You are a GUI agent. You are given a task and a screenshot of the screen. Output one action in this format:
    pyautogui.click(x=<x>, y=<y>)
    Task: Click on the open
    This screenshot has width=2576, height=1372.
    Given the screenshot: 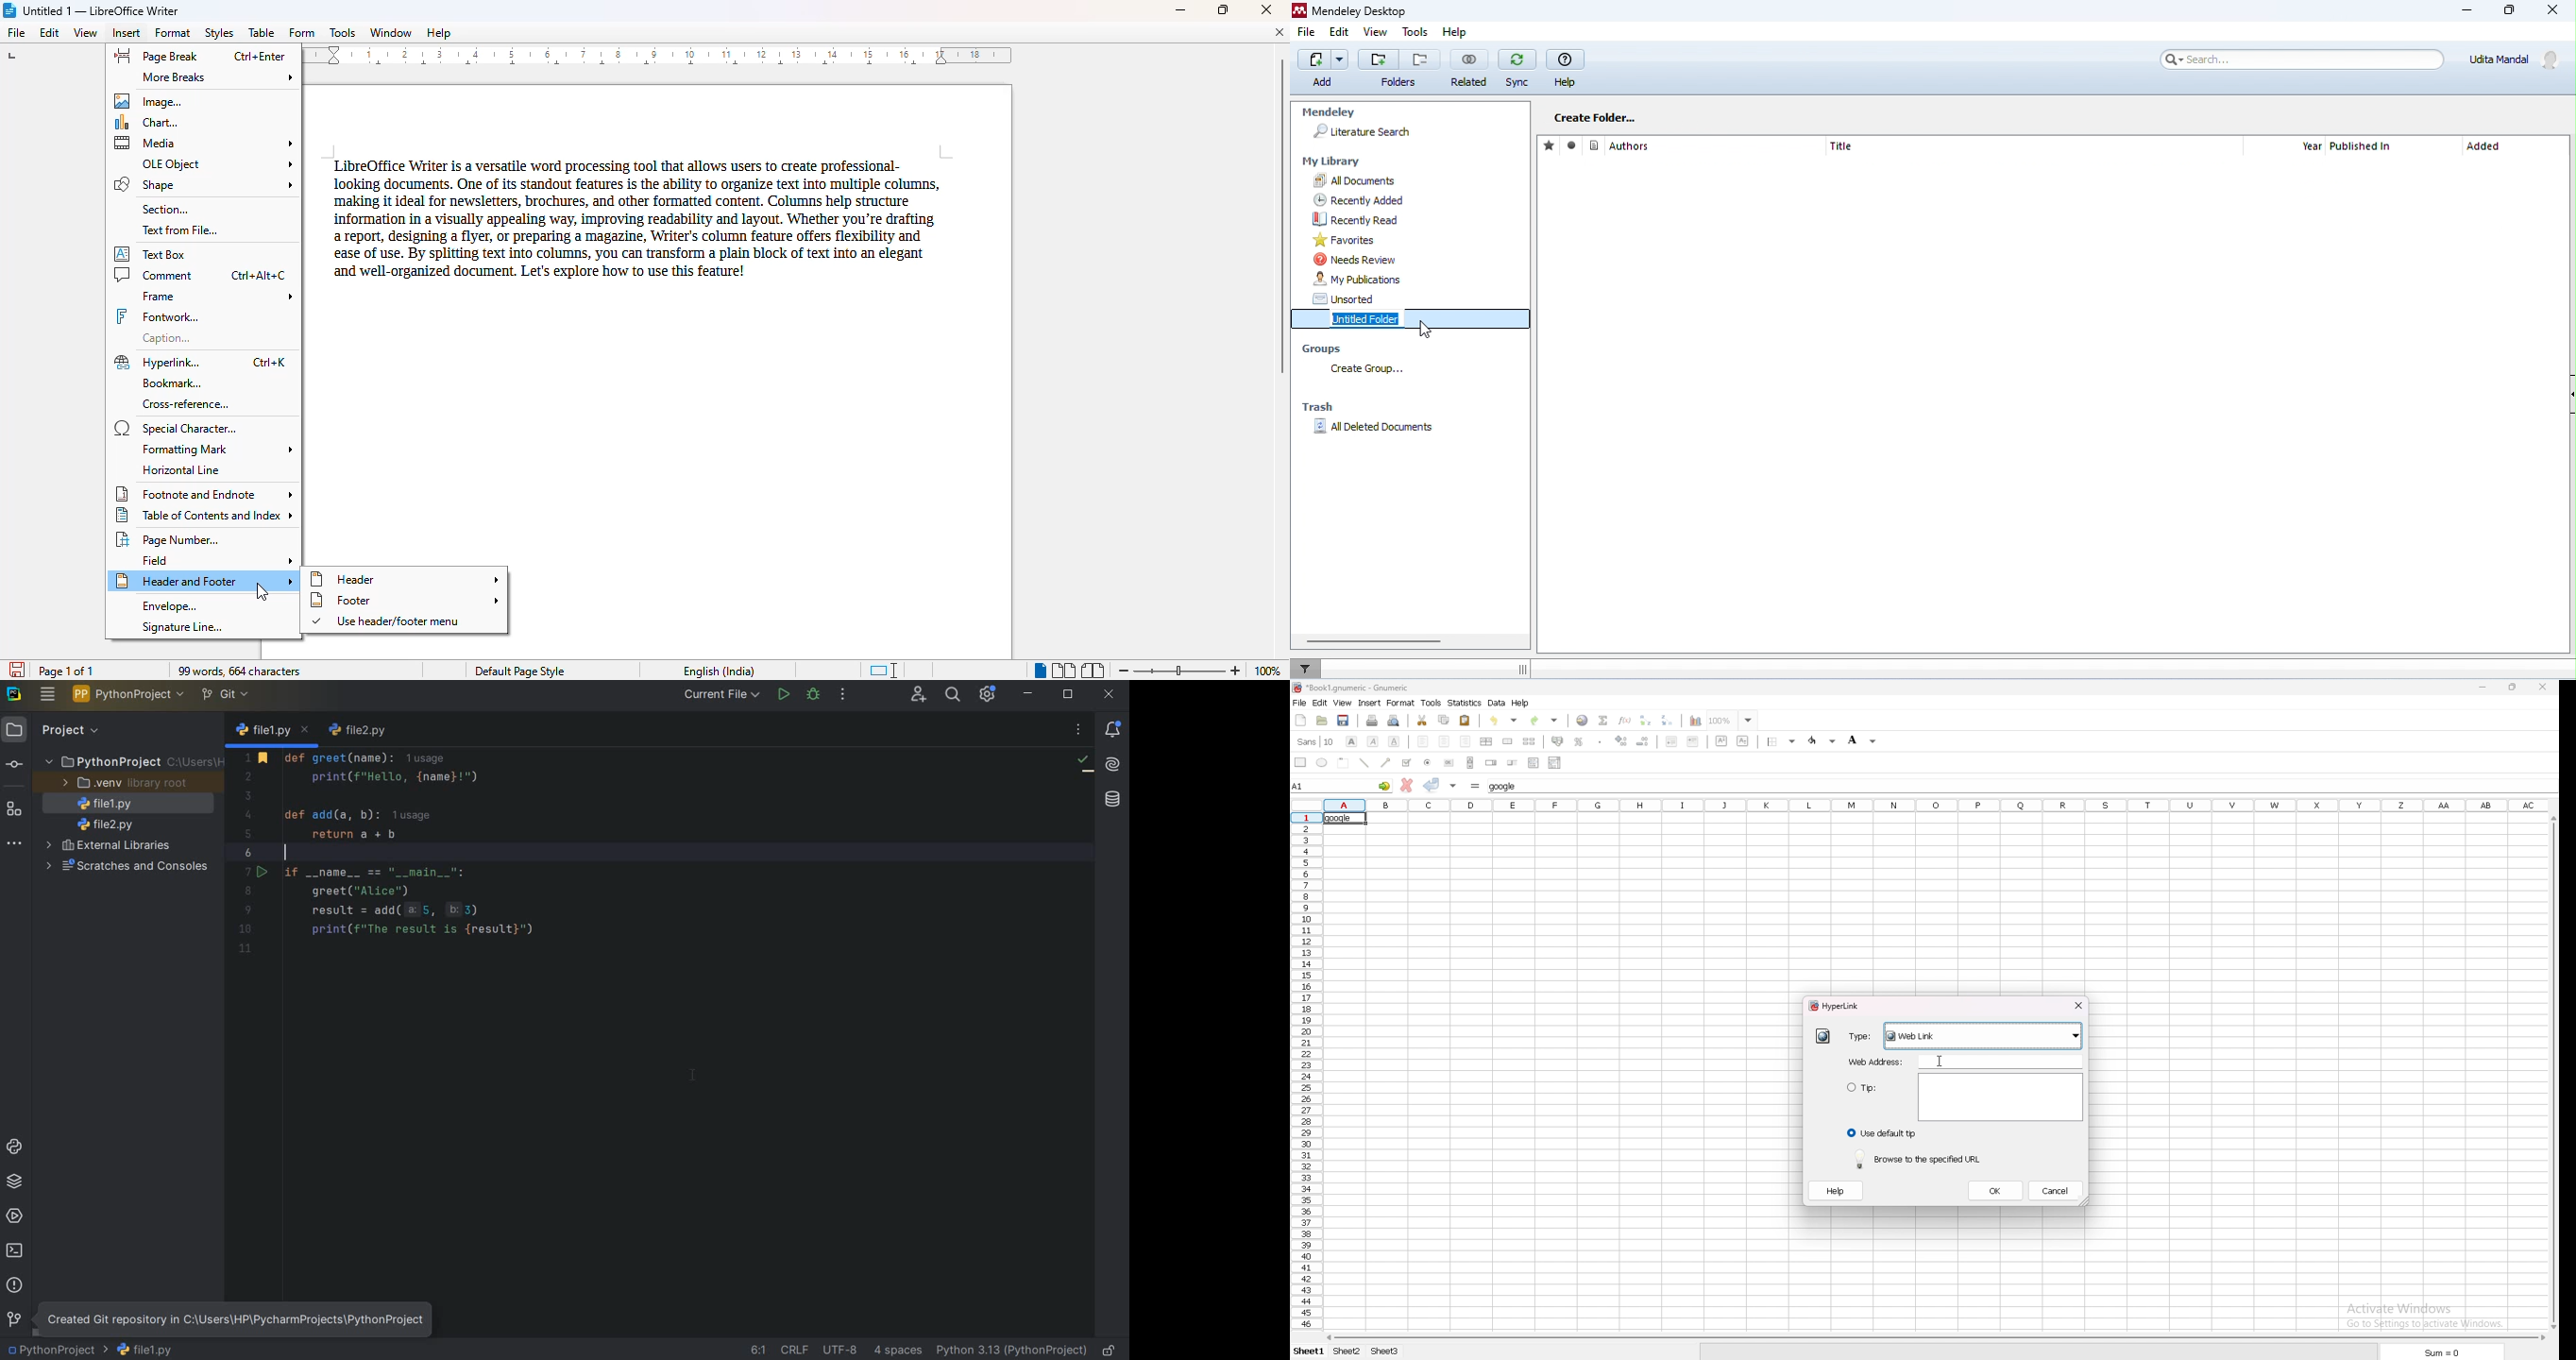 What is the action you would take?
    pyautogui.click(x=1324, y=720)
    